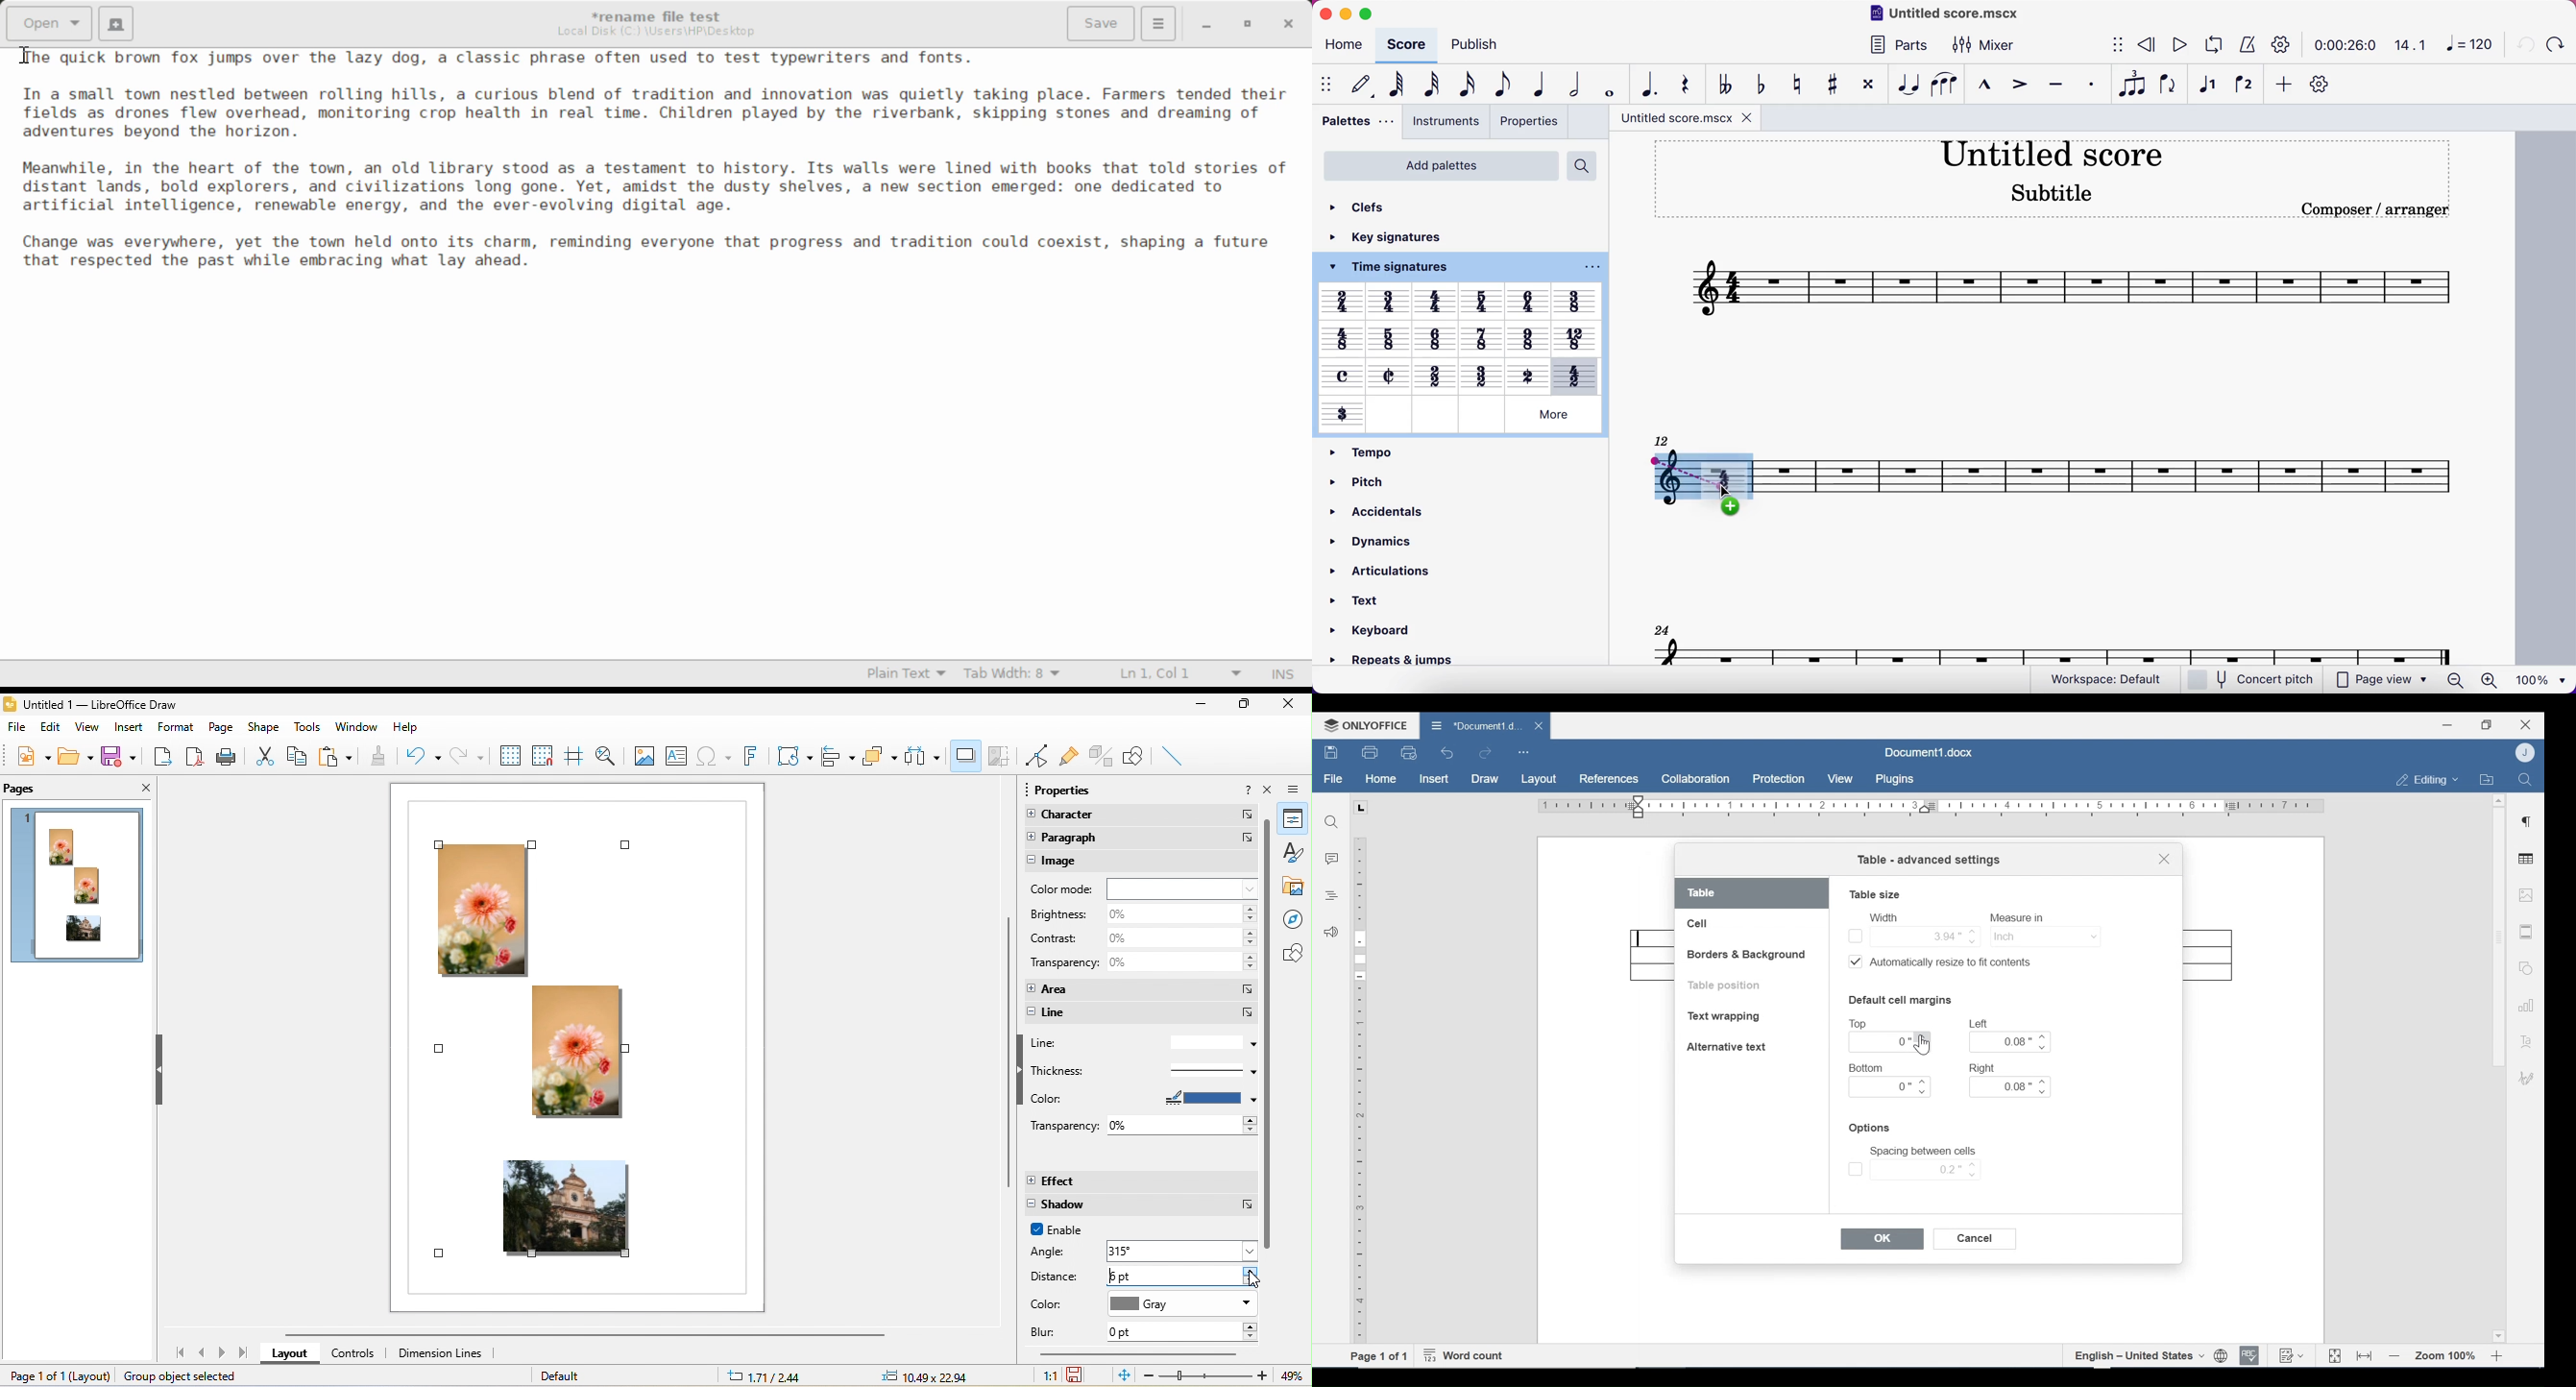 The image size is (2576, 1400). I want to click on Editing, so click(2424, 780).